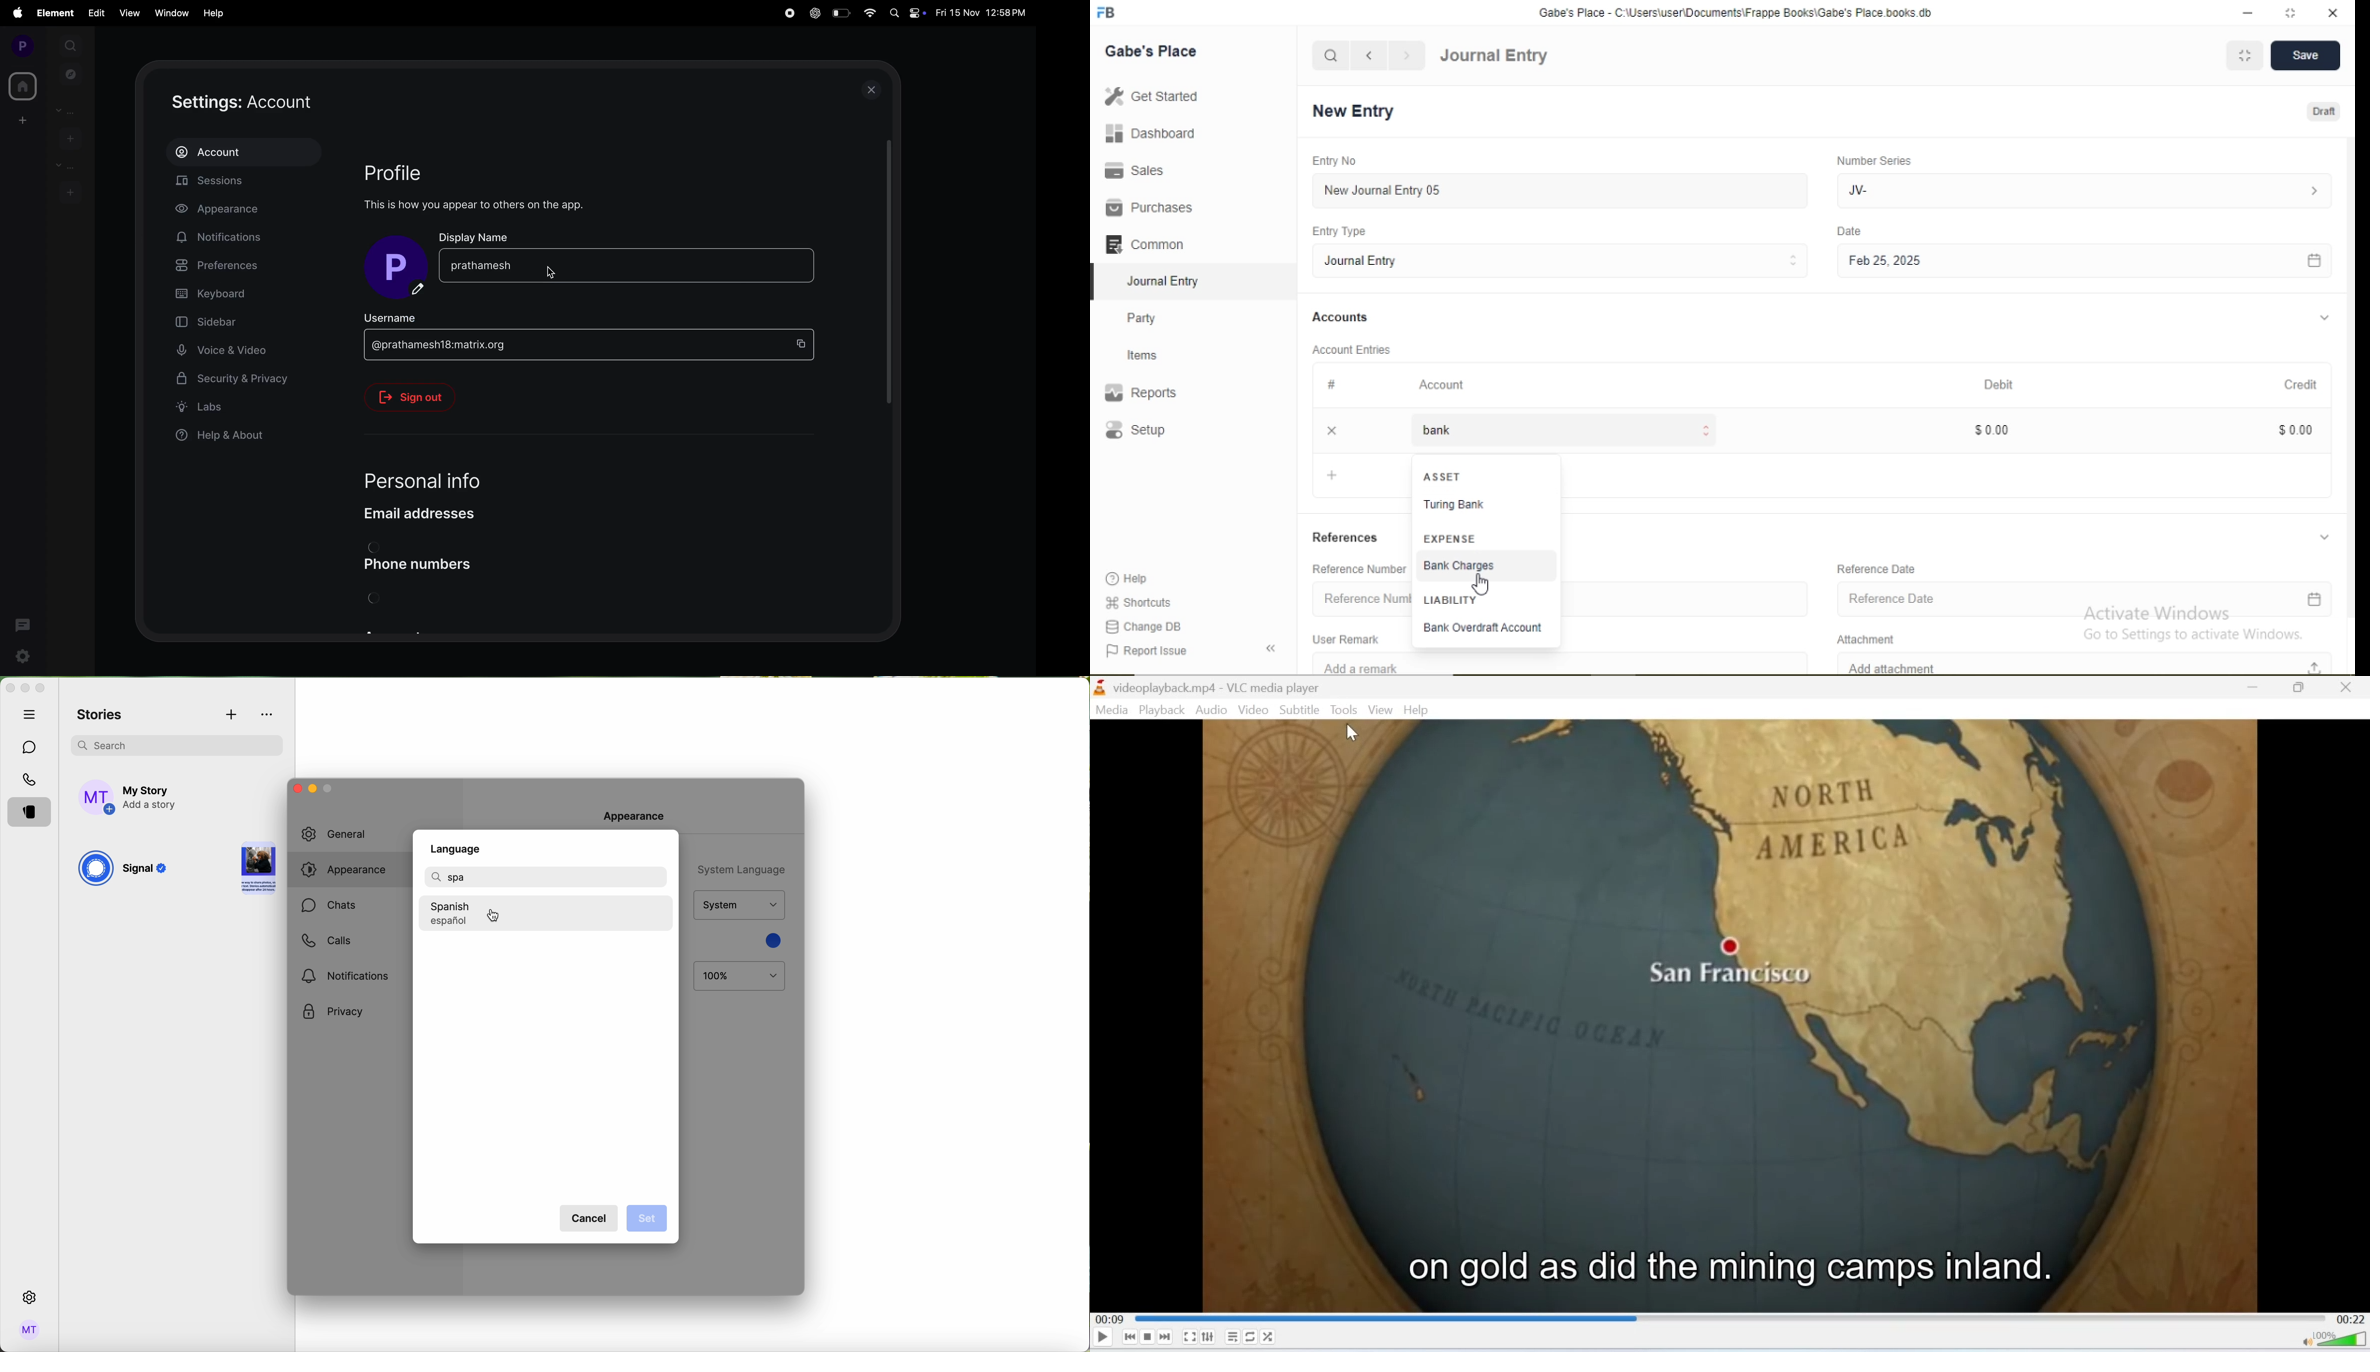 This screenshot has width=2380, height=1372. What do you see at coordinates (1357, 478) in the screenshot?
I see `+ Add Row` at bounding box center [1357, 478].